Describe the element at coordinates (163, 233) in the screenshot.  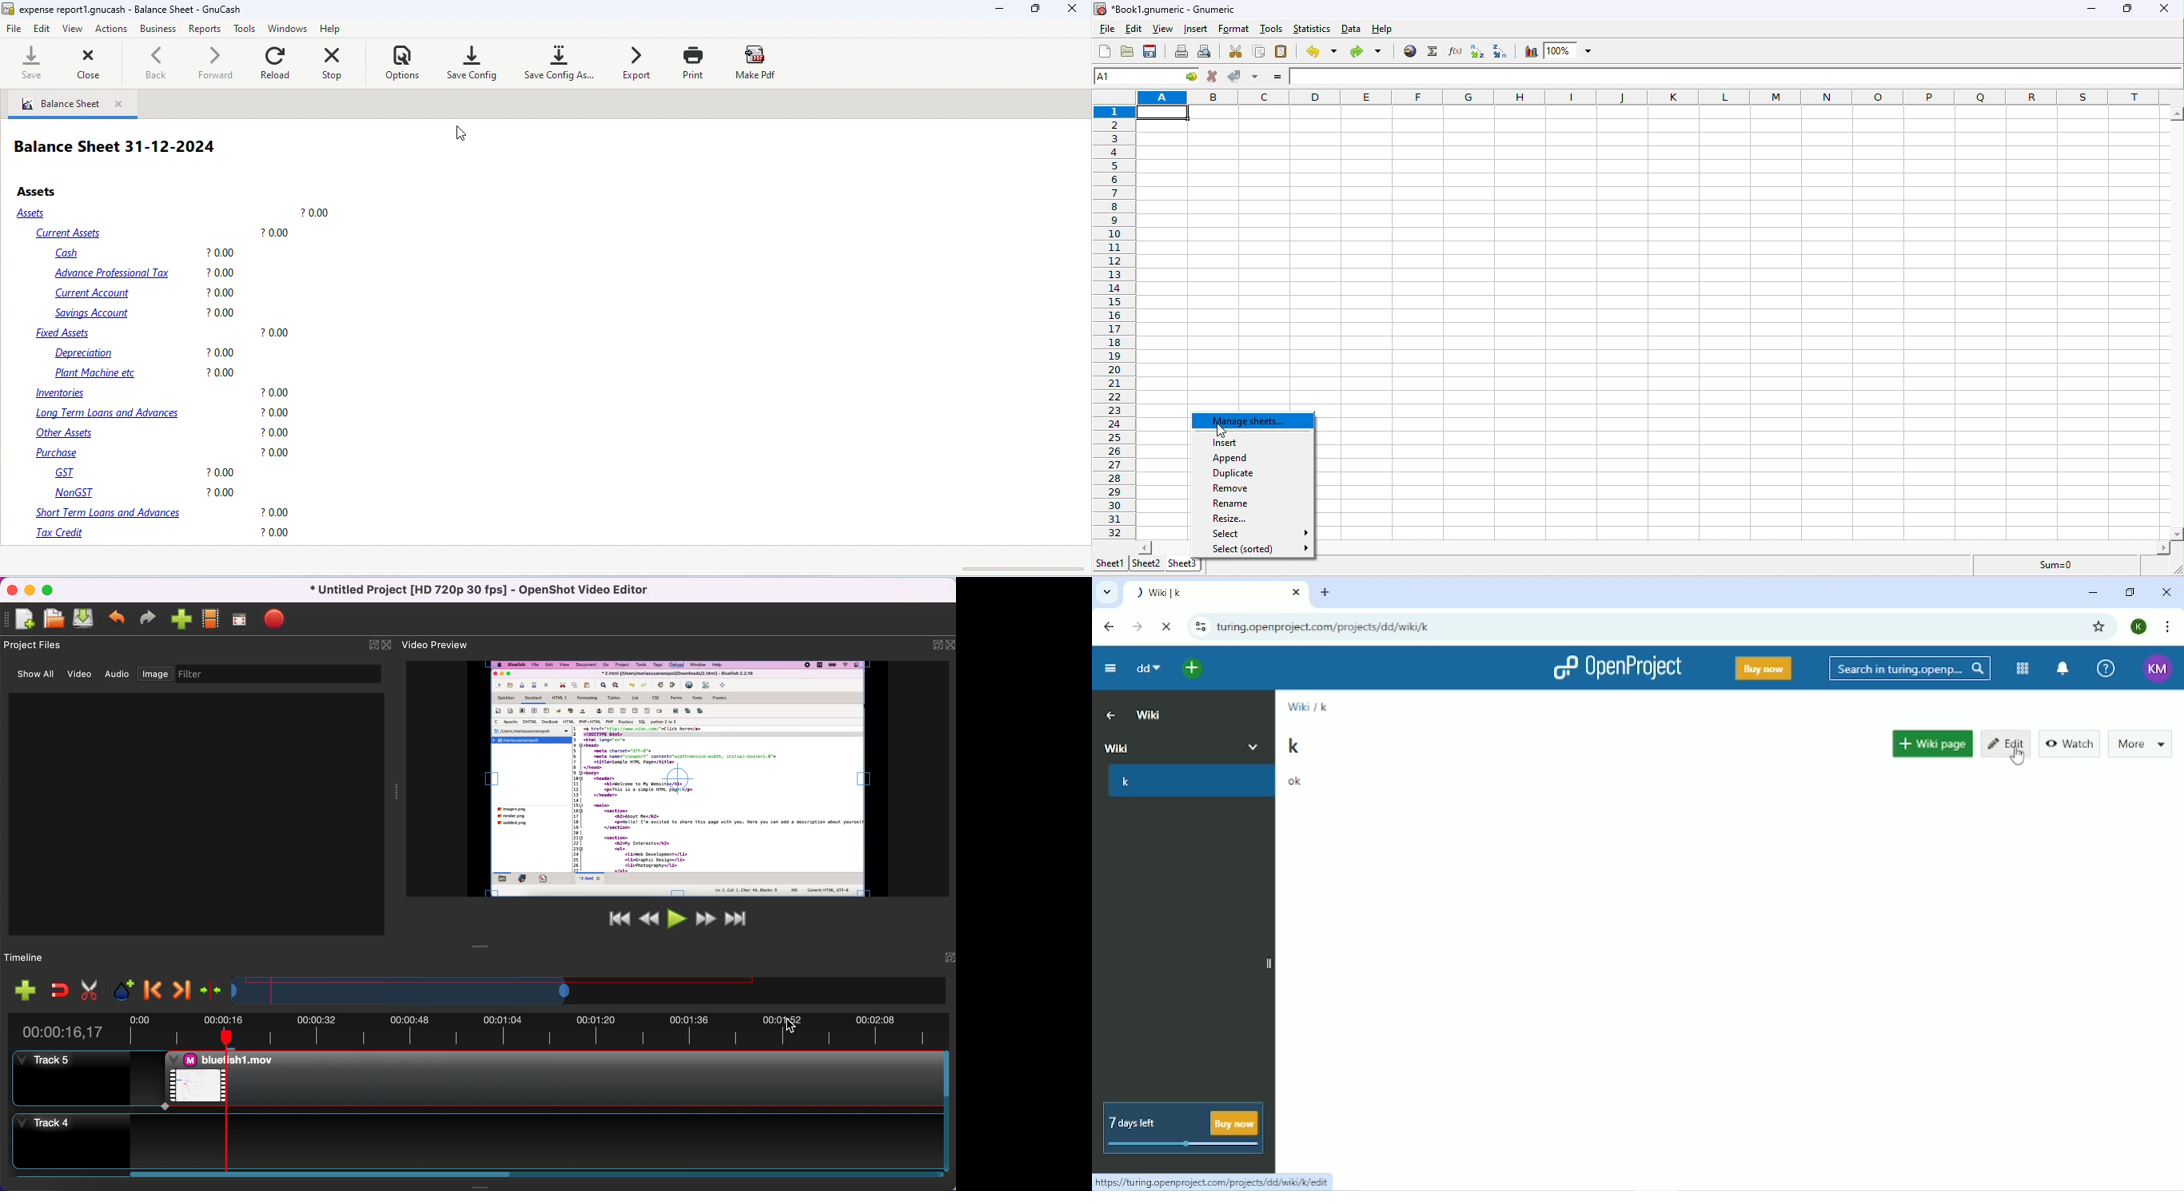
I see `current assets` at that location.